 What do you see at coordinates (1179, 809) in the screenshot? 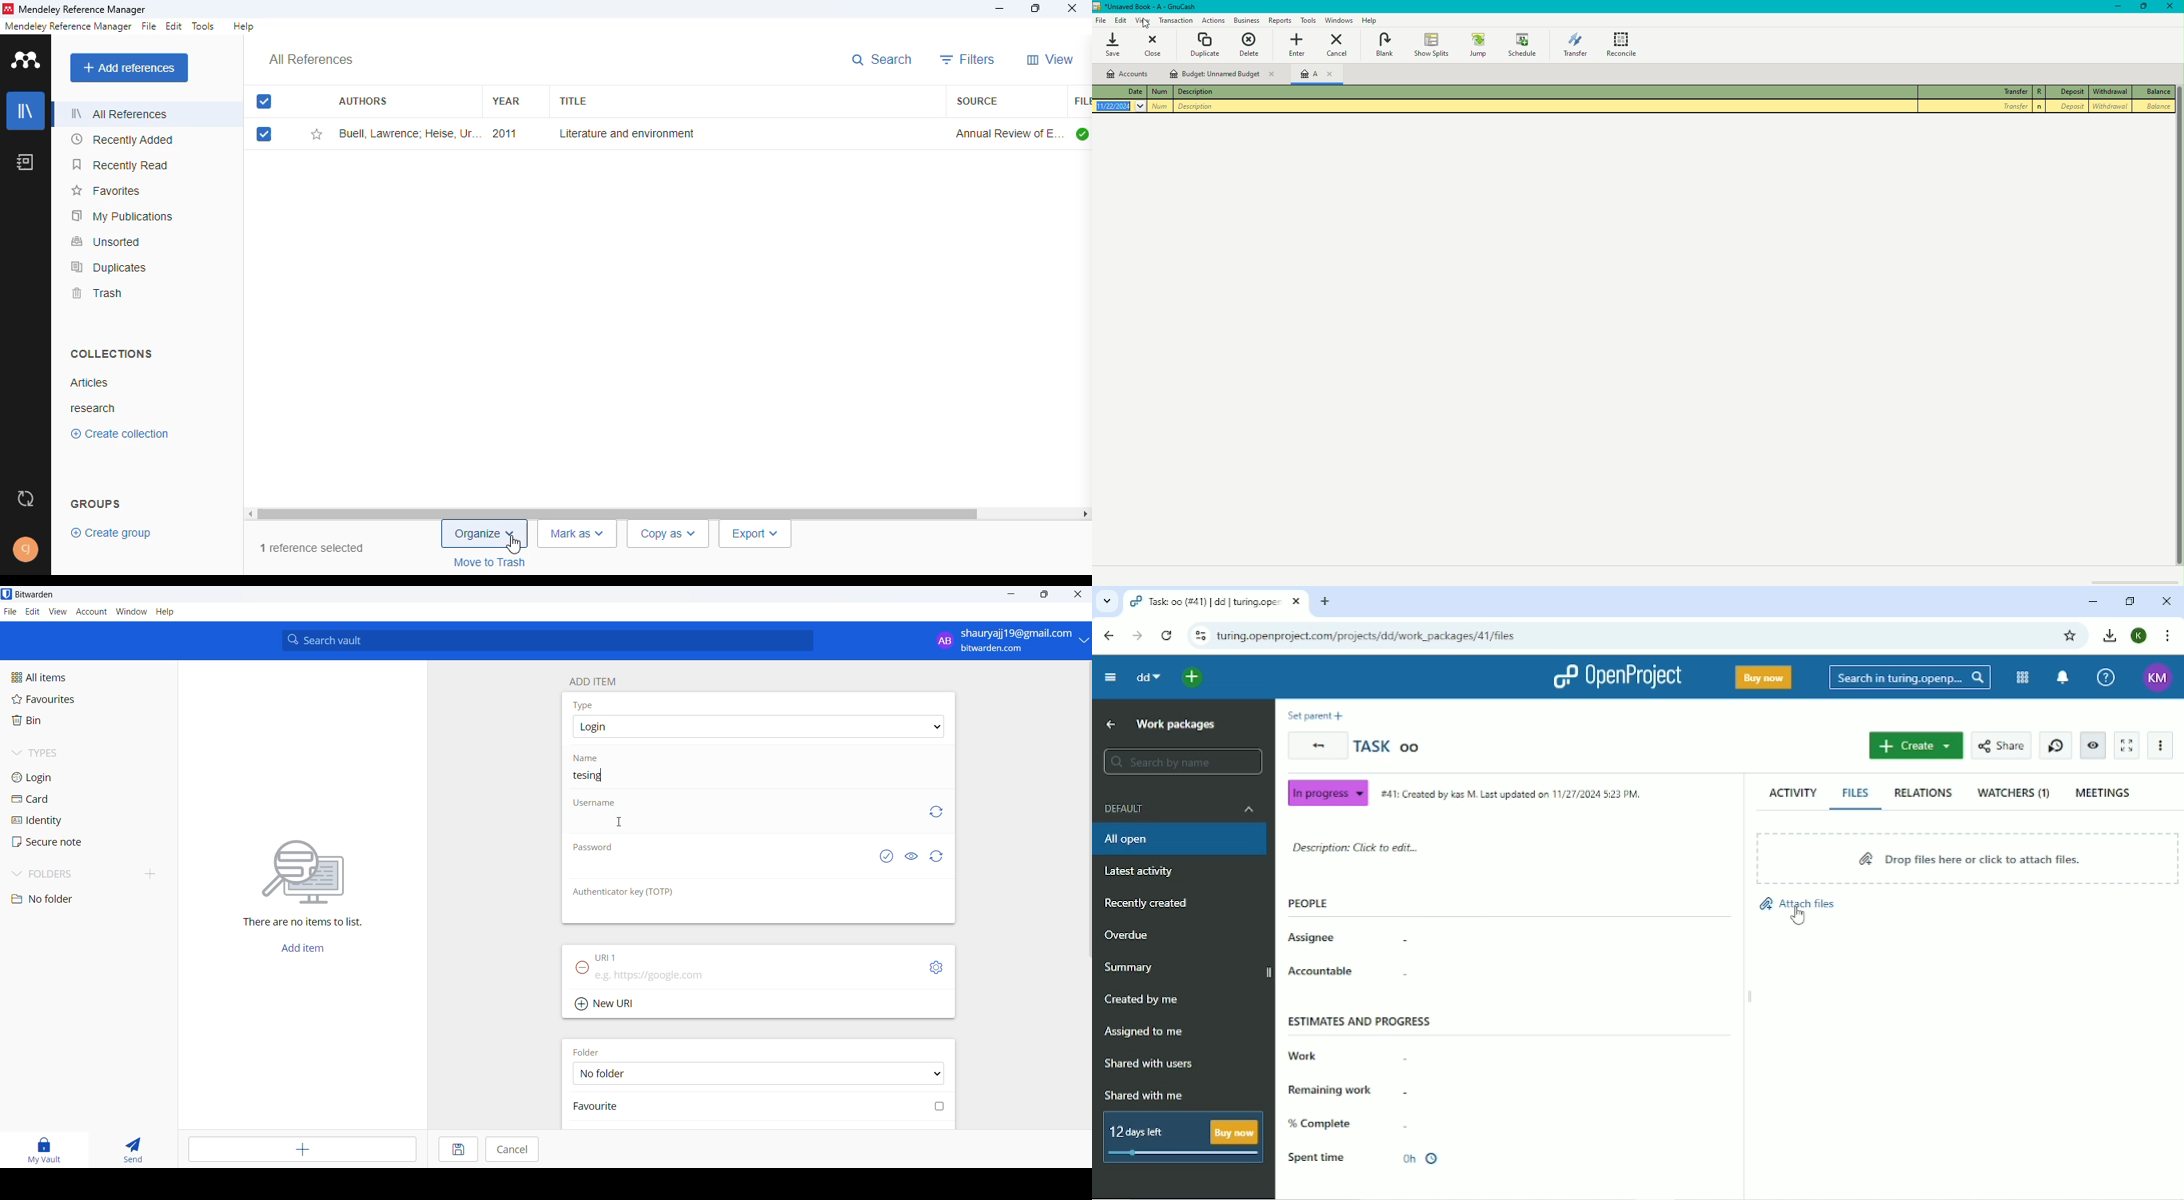
I see `Default` at bounding box center [1179, 809].